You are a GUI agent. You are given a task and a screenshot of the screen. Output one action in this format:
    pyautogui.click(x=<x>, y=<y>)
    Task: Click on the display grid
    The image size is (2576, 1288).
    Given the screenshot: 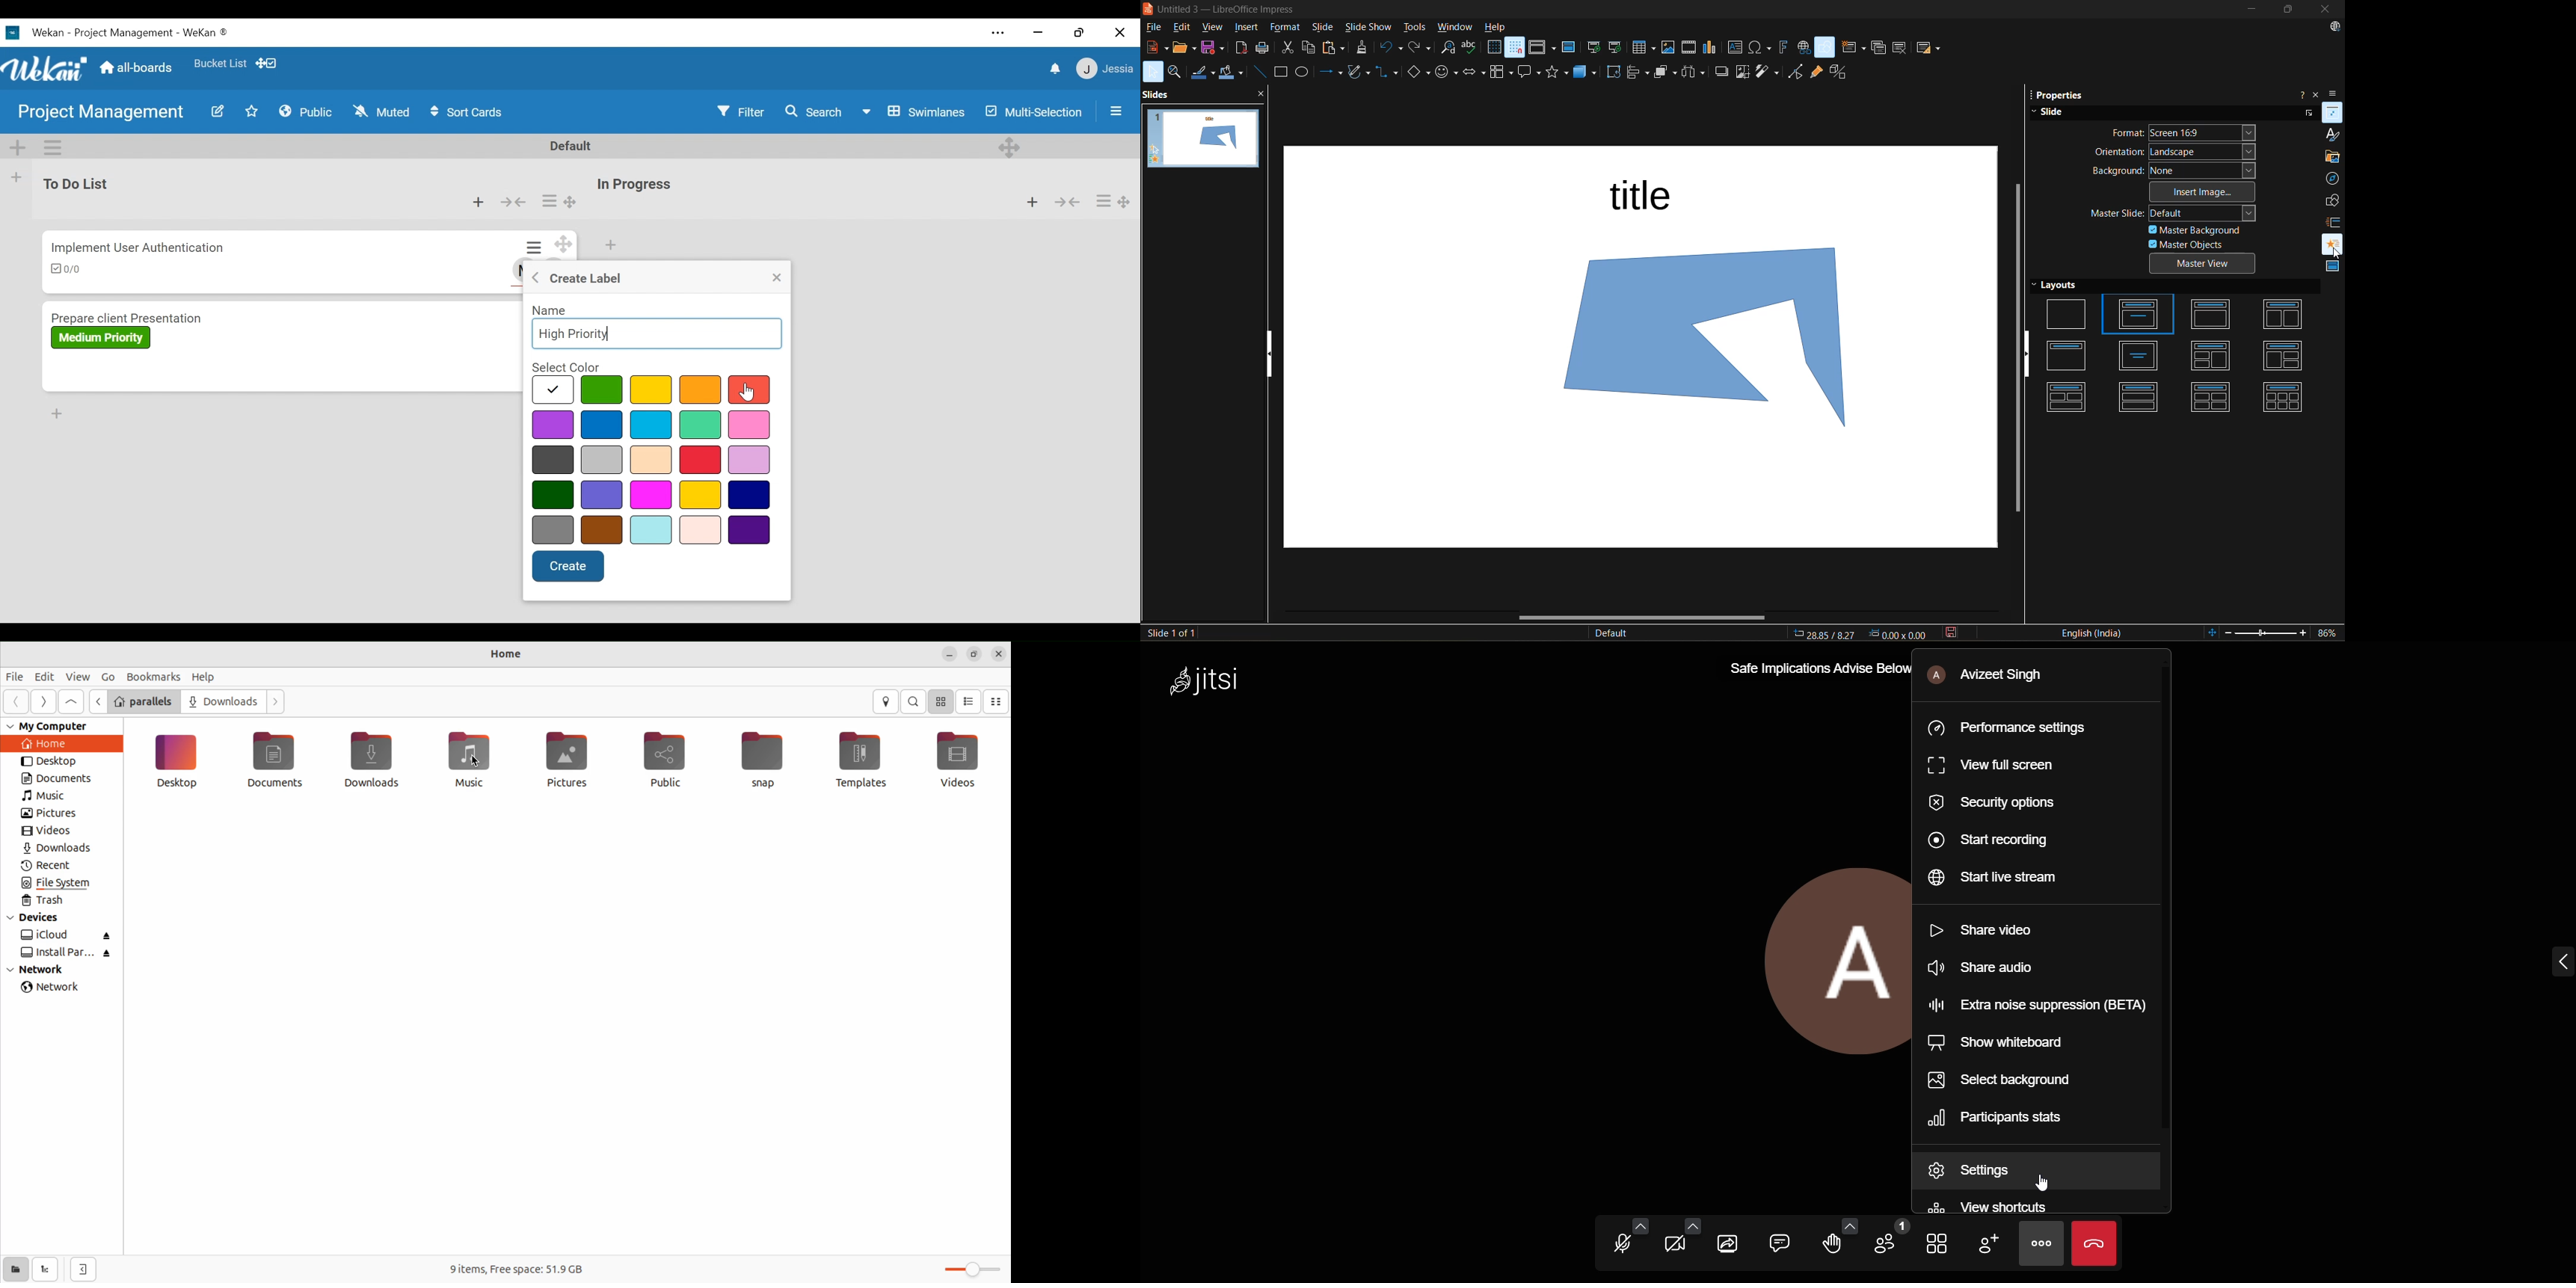 What is the action you would take?
    pyautogui.click(x=1494, y=48)
    